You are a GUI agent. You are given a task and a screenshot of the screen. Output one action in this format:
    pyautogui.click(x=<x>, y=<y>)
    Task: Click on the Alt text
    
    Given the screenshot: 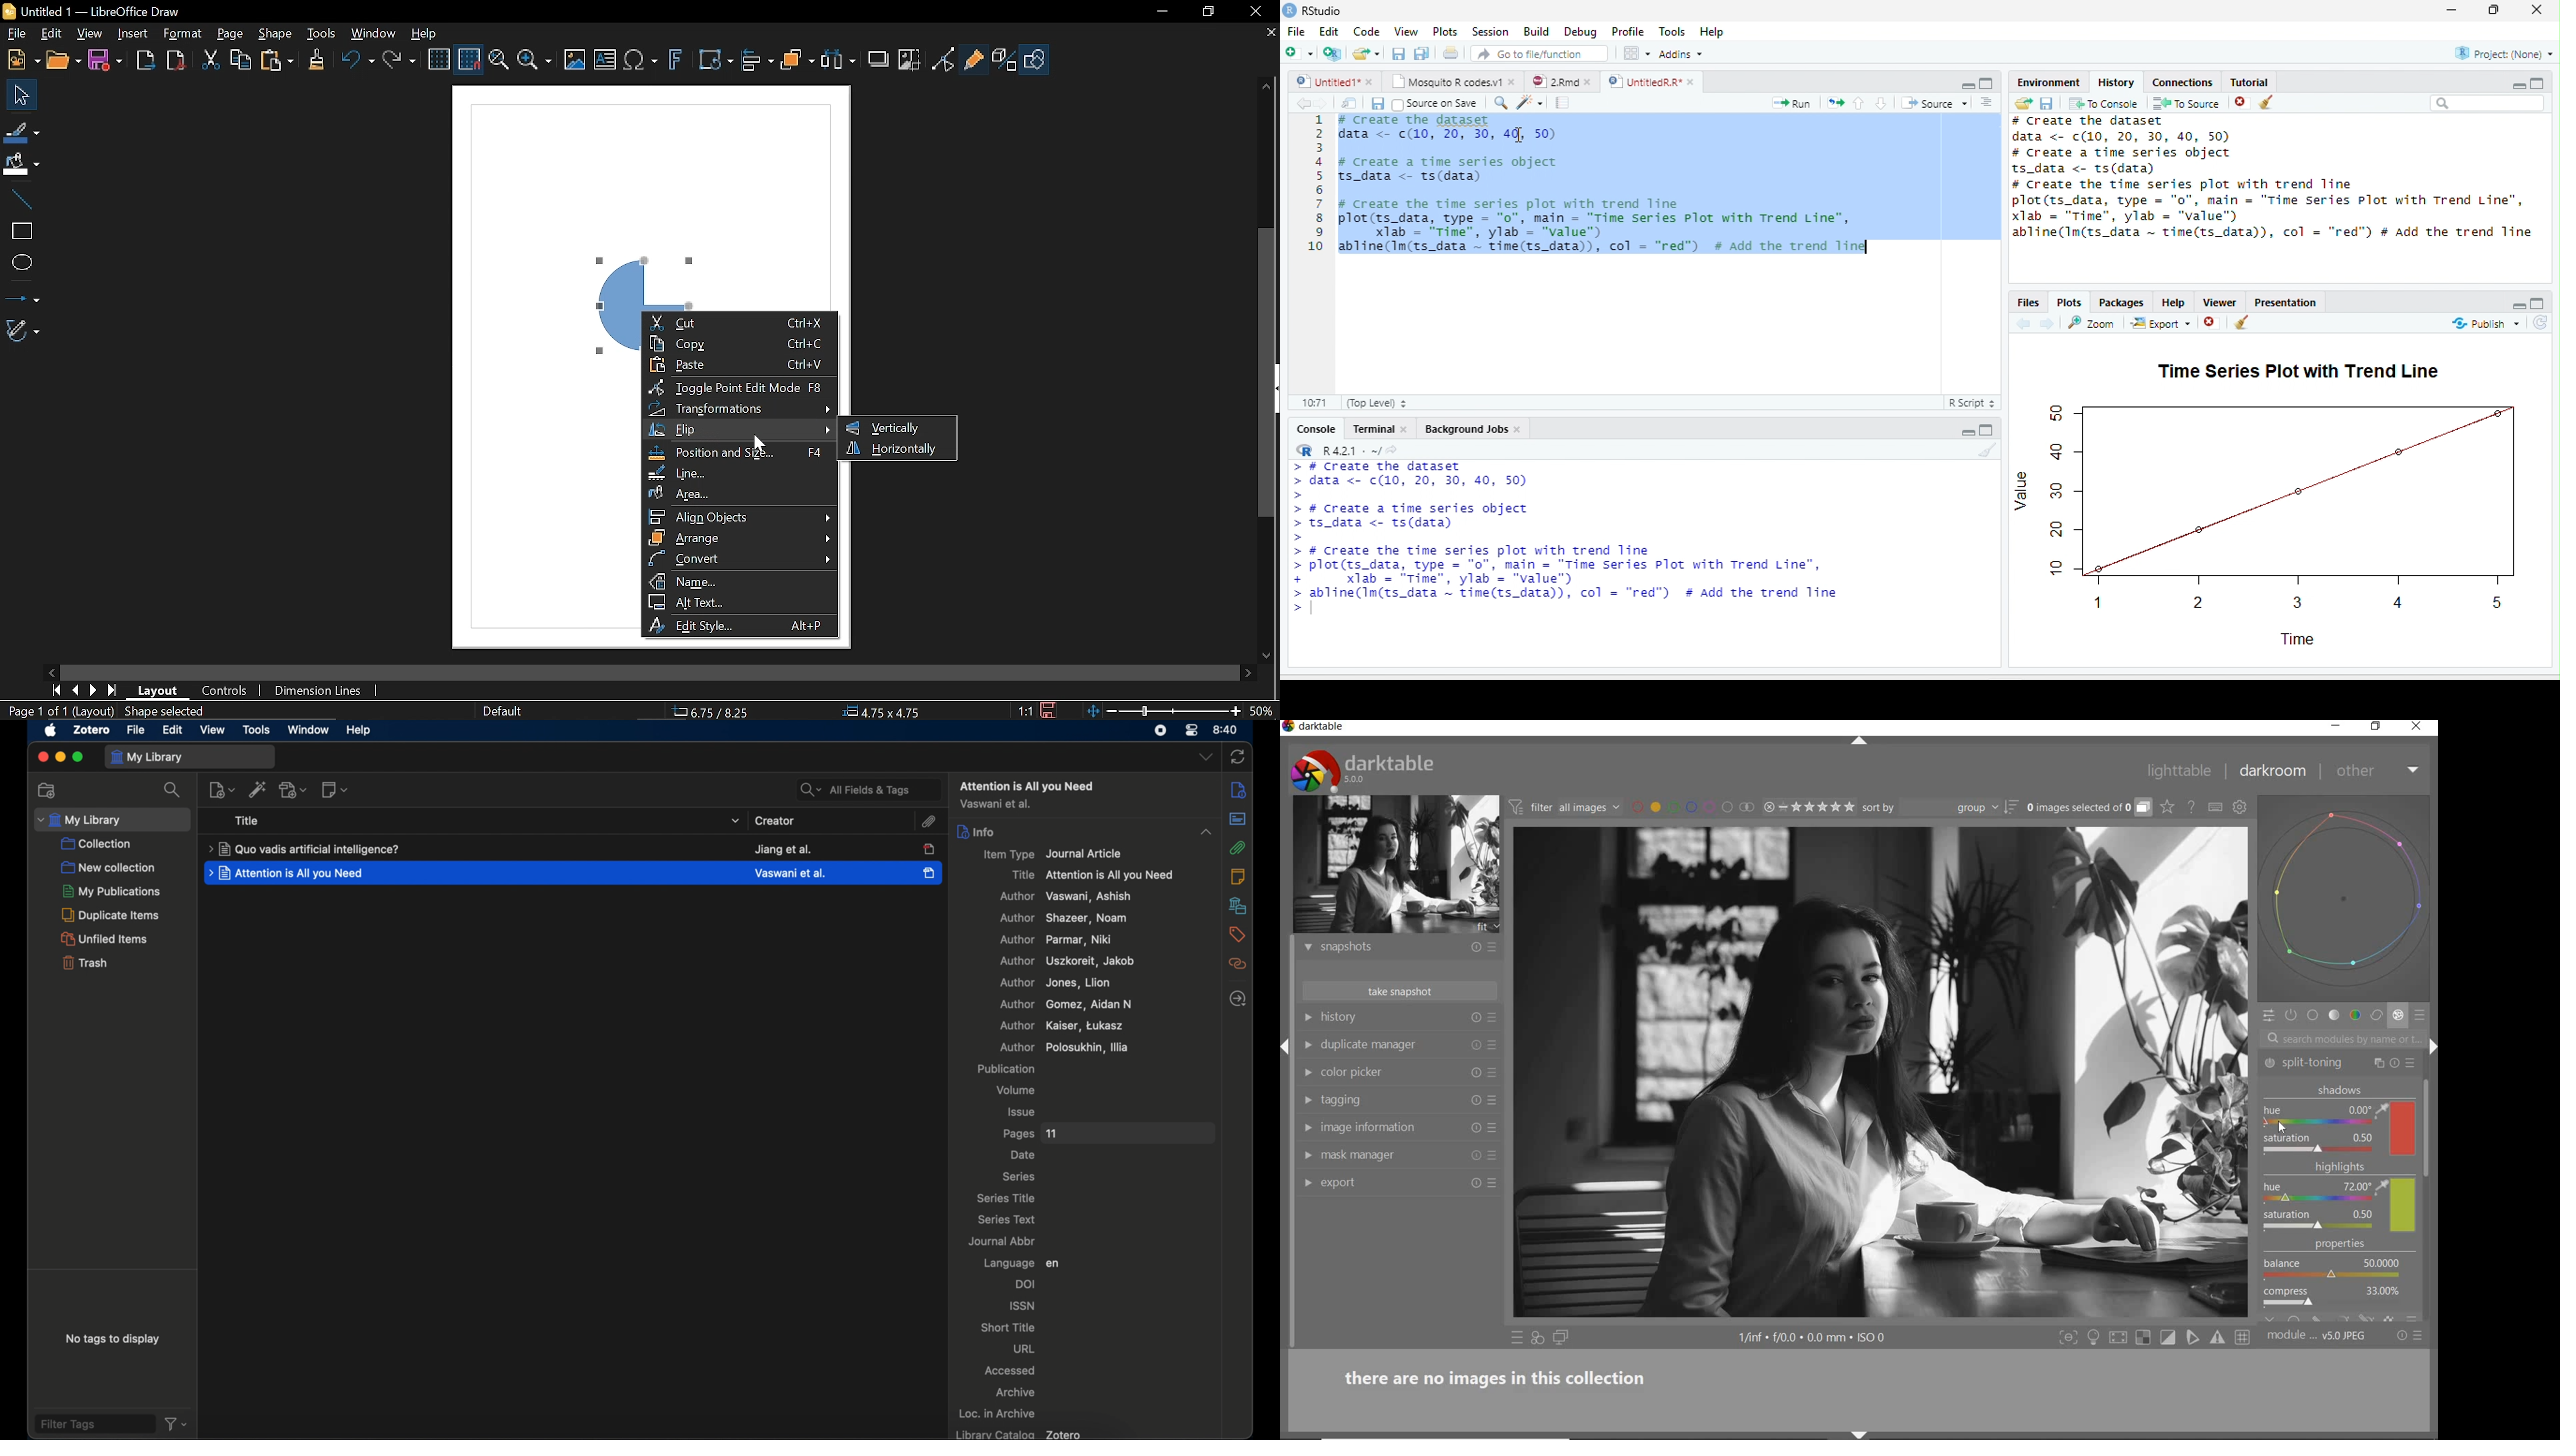 What is the action you would take?
    pyautogui.click(x=738, y=602)
    